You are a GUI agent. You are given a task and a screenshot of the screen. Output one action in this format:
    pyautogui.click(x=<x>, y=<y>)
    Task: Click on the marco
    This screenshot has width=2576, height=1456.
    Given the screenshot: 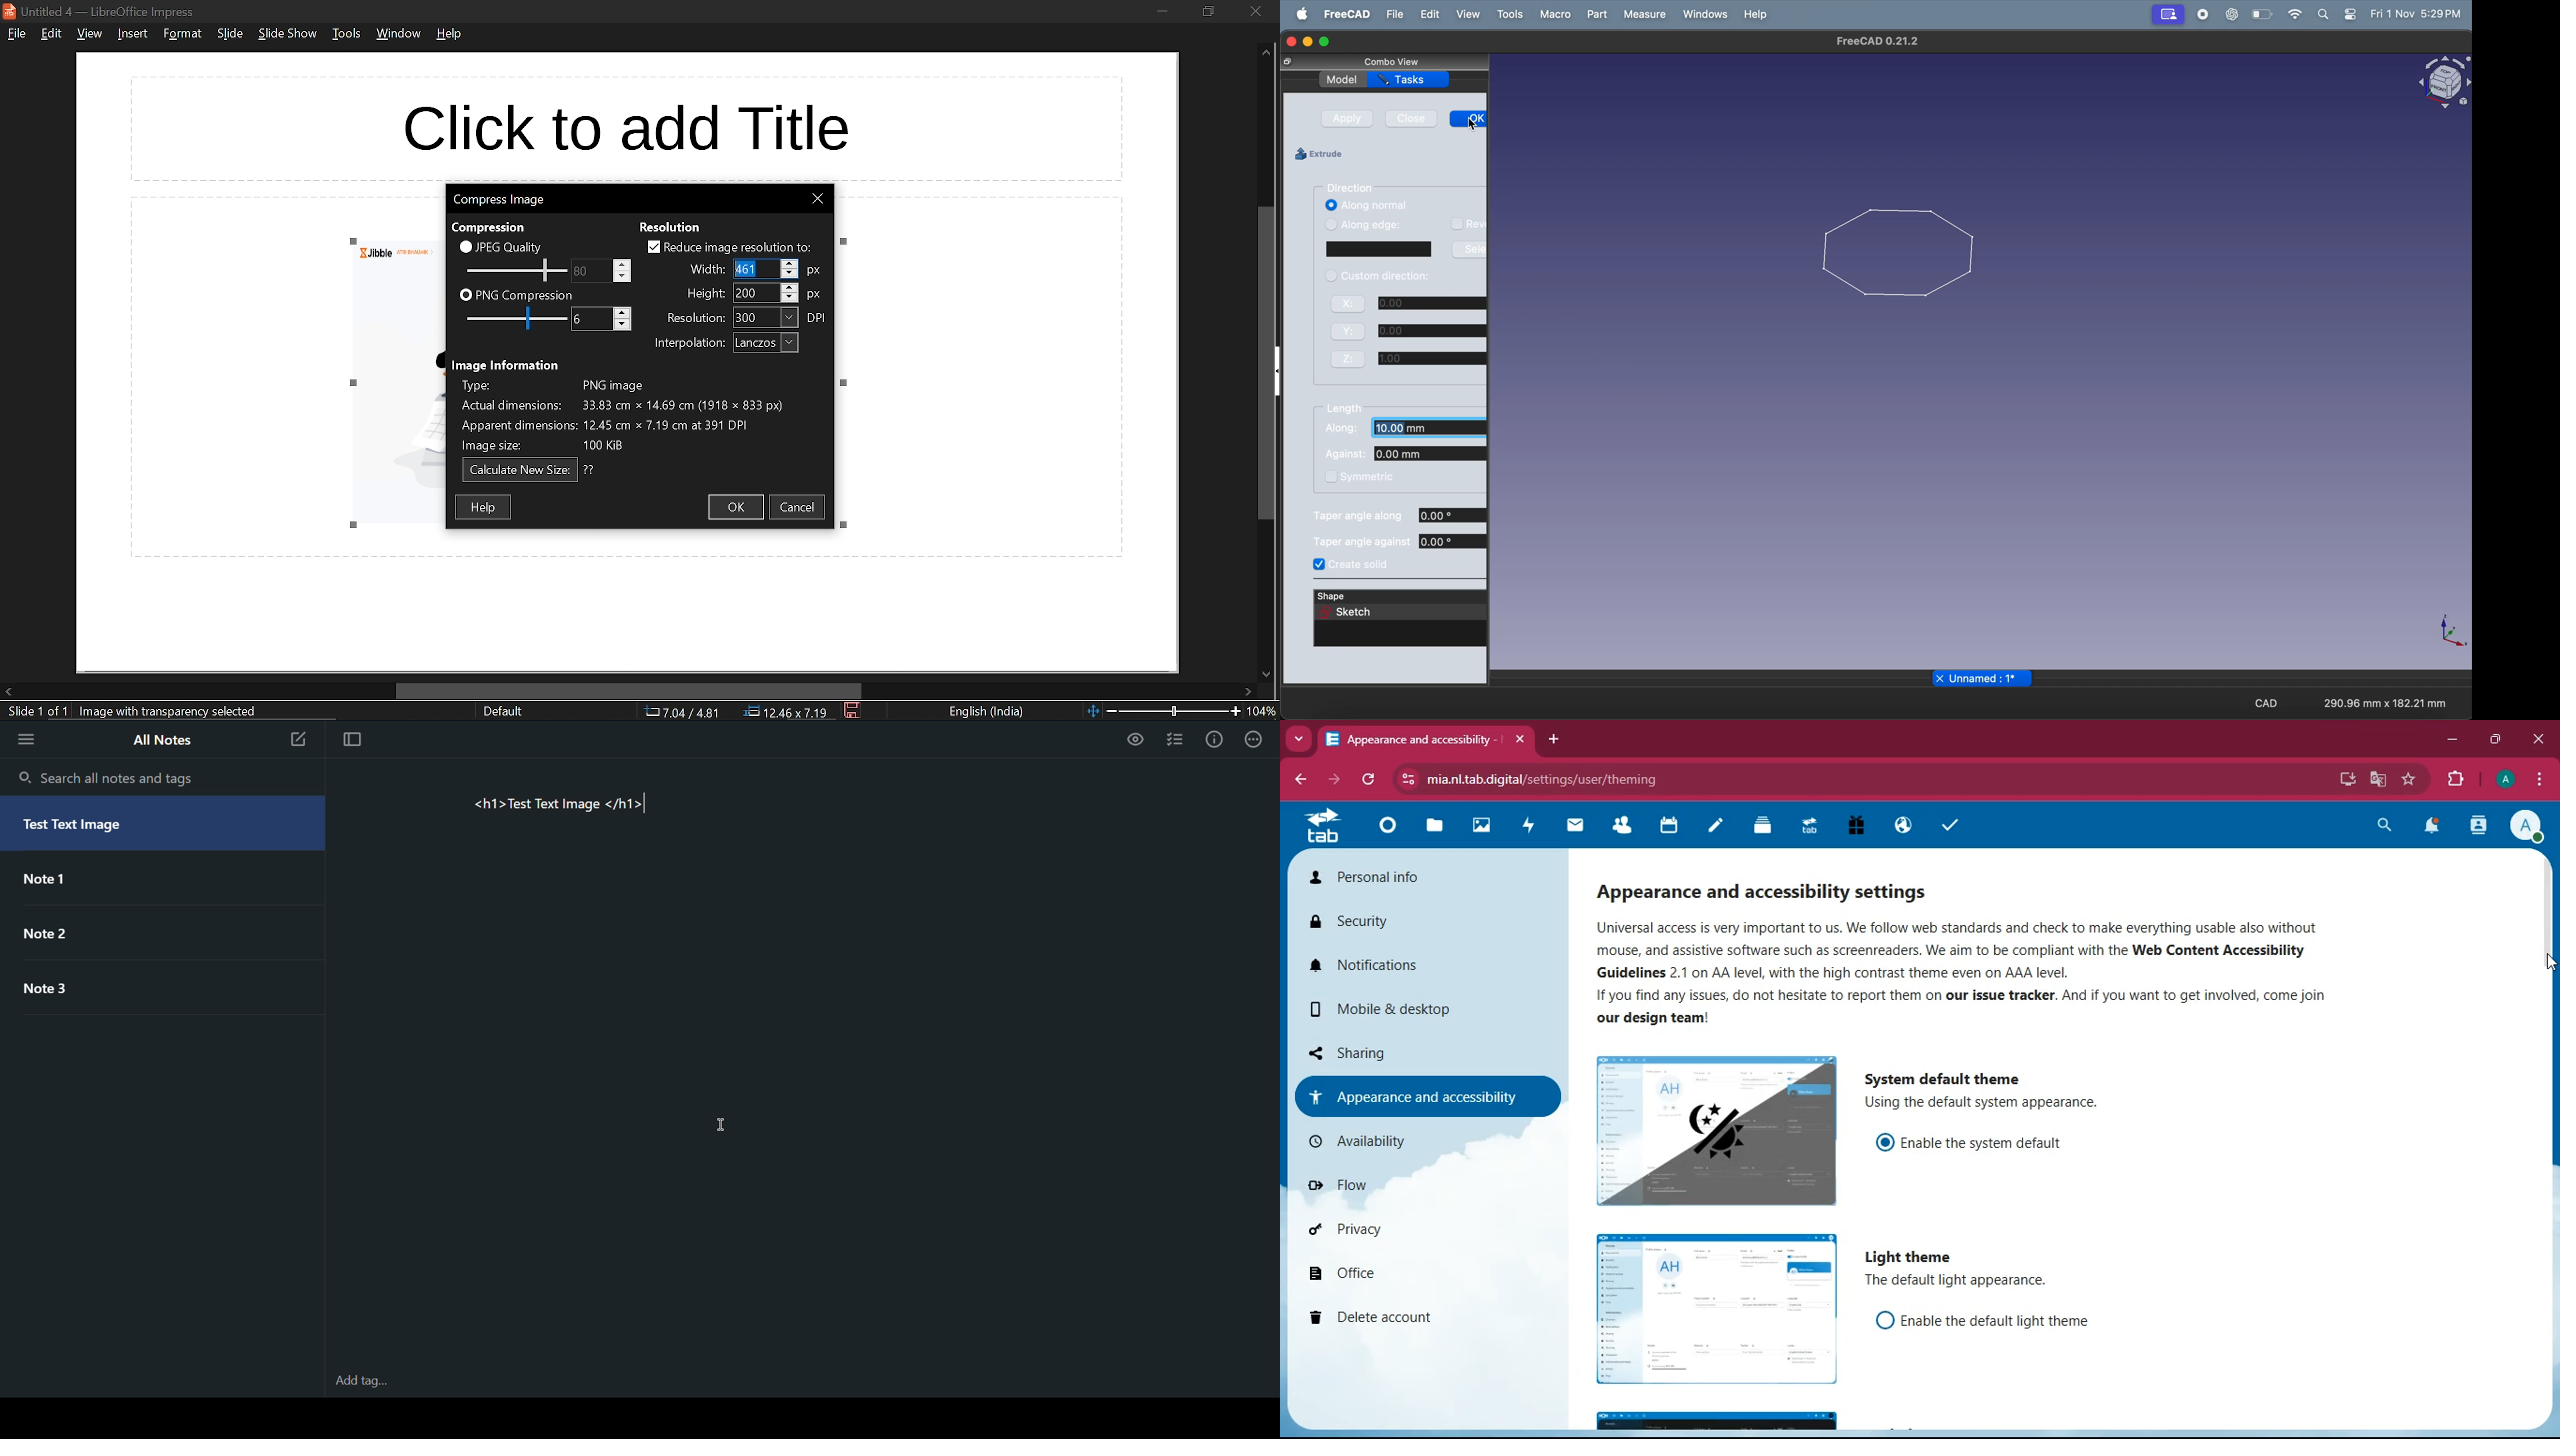 What is the action you would take?
    pyautogui.click(x=1554, y=15)
    